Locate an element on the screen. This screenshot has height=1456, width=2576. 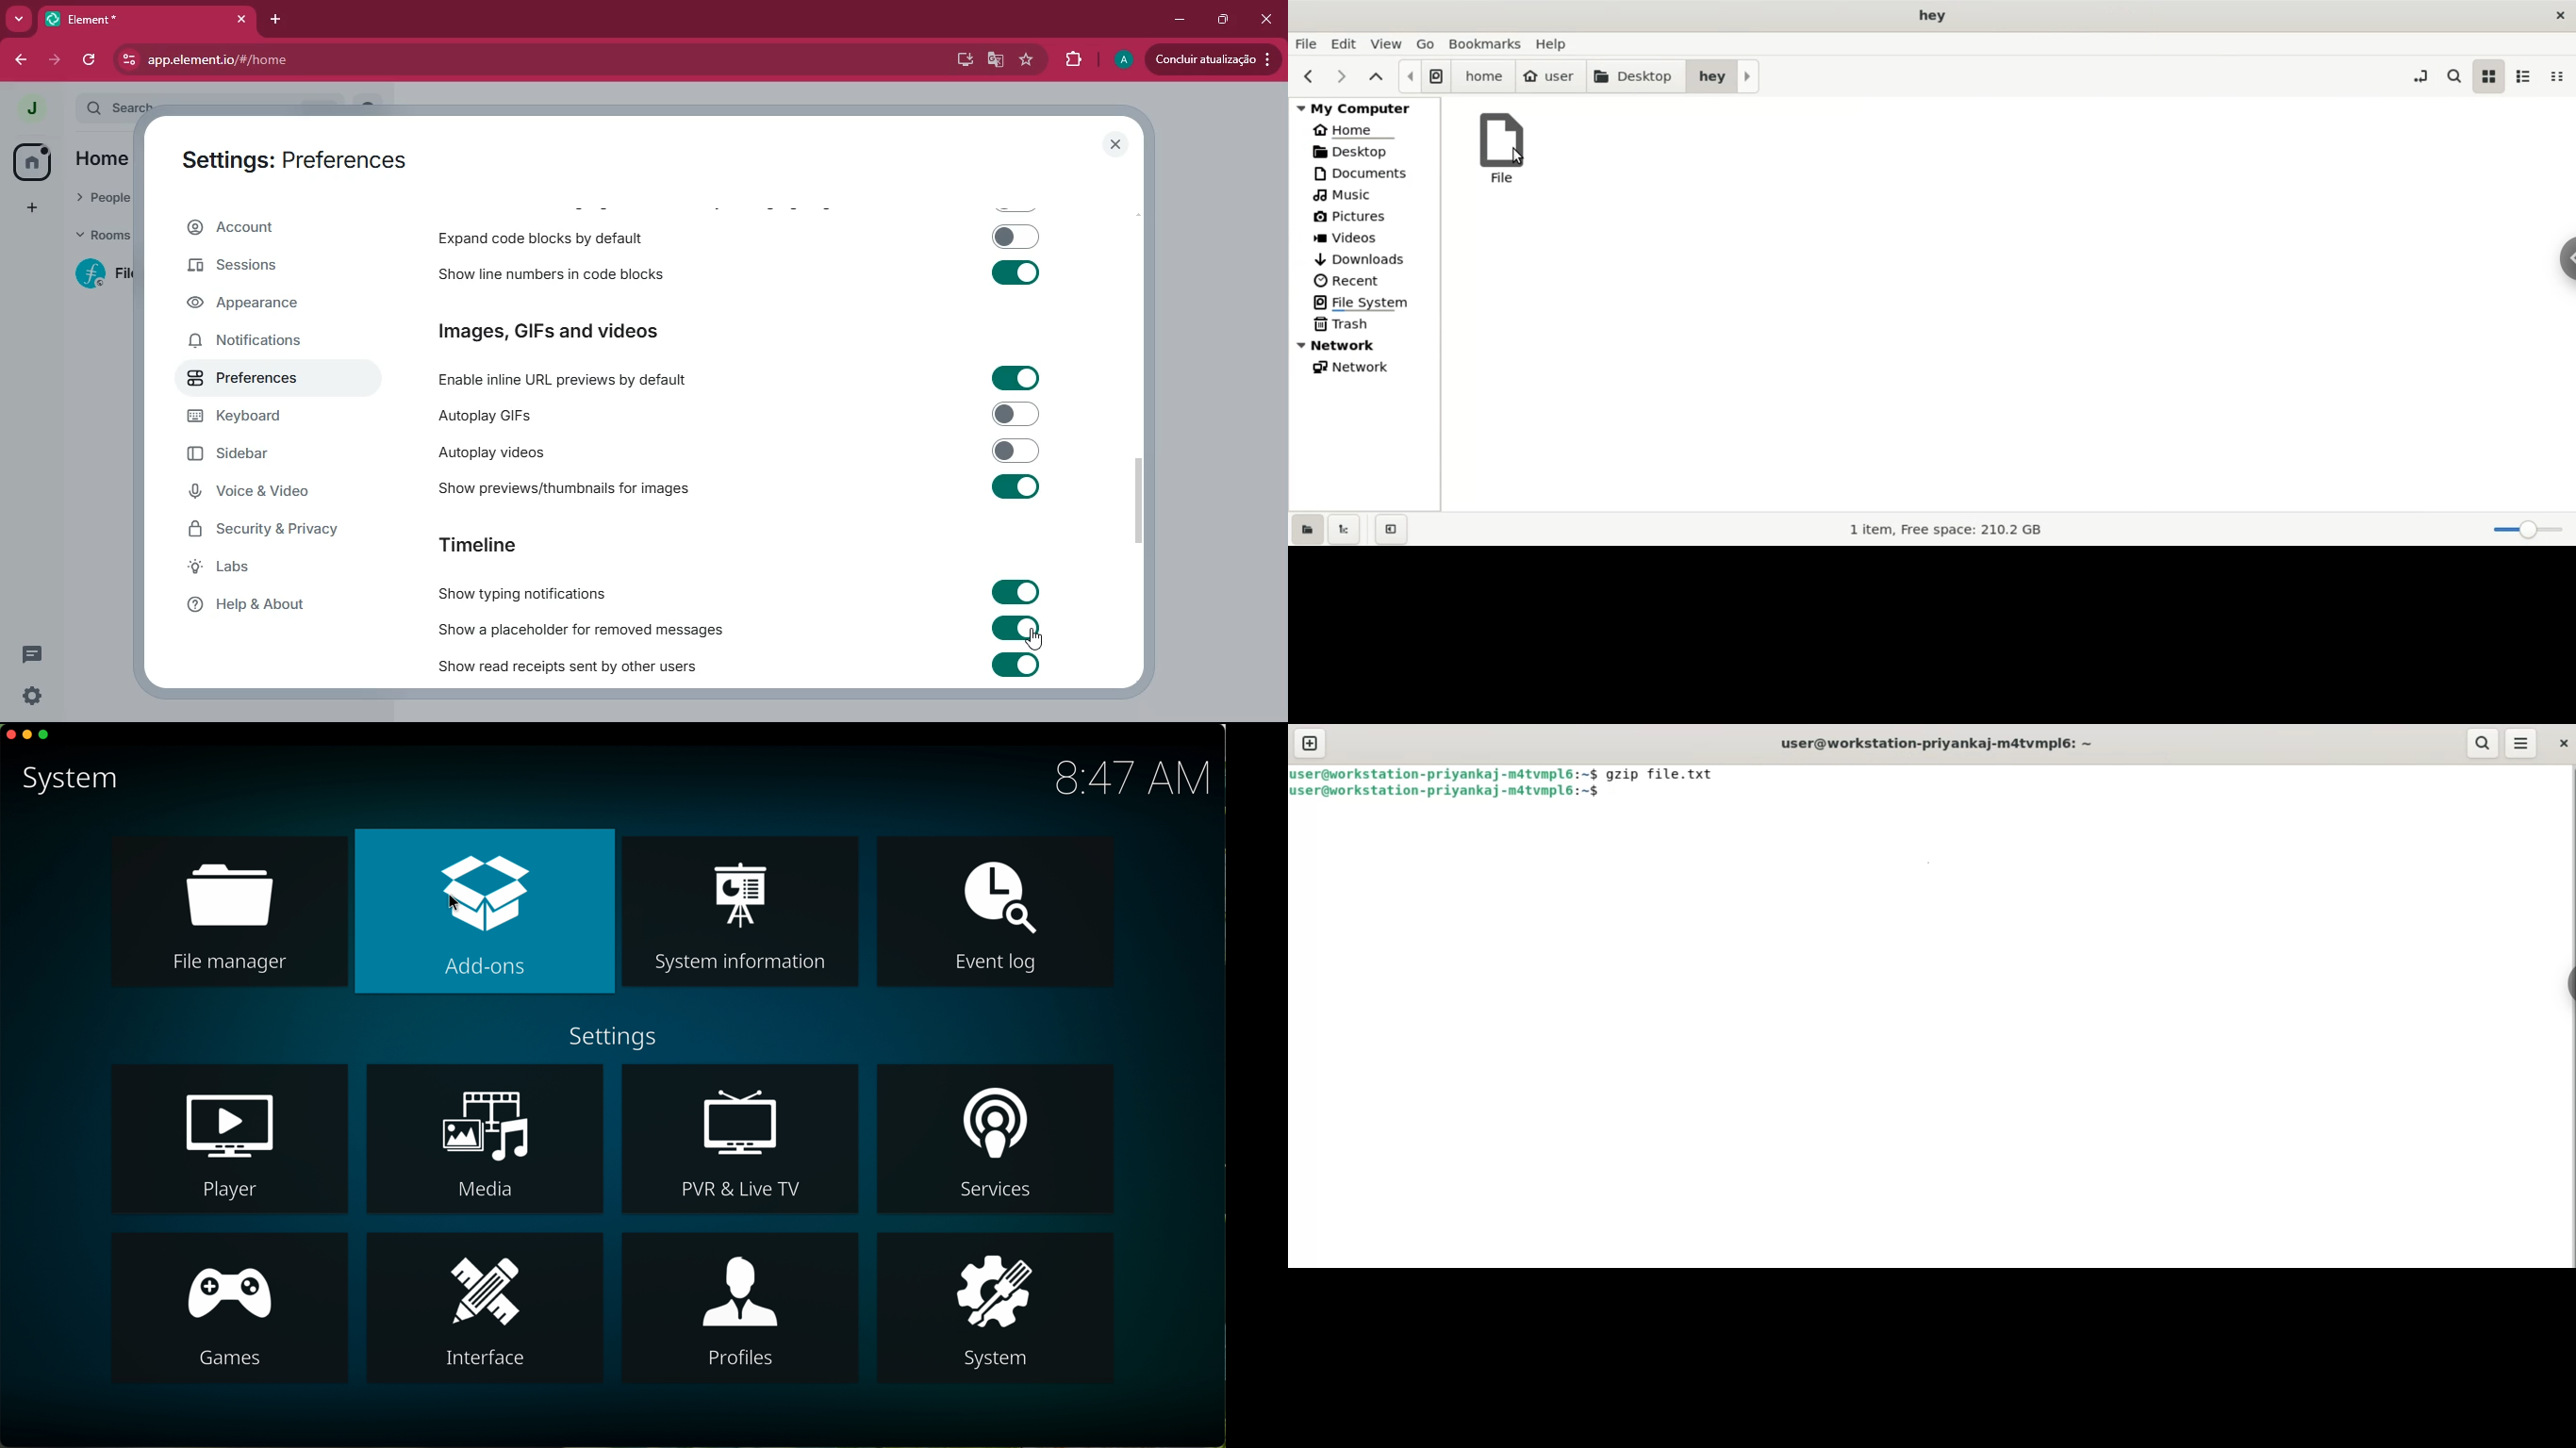
toggle on/off is located at coordinates (1016, 377).